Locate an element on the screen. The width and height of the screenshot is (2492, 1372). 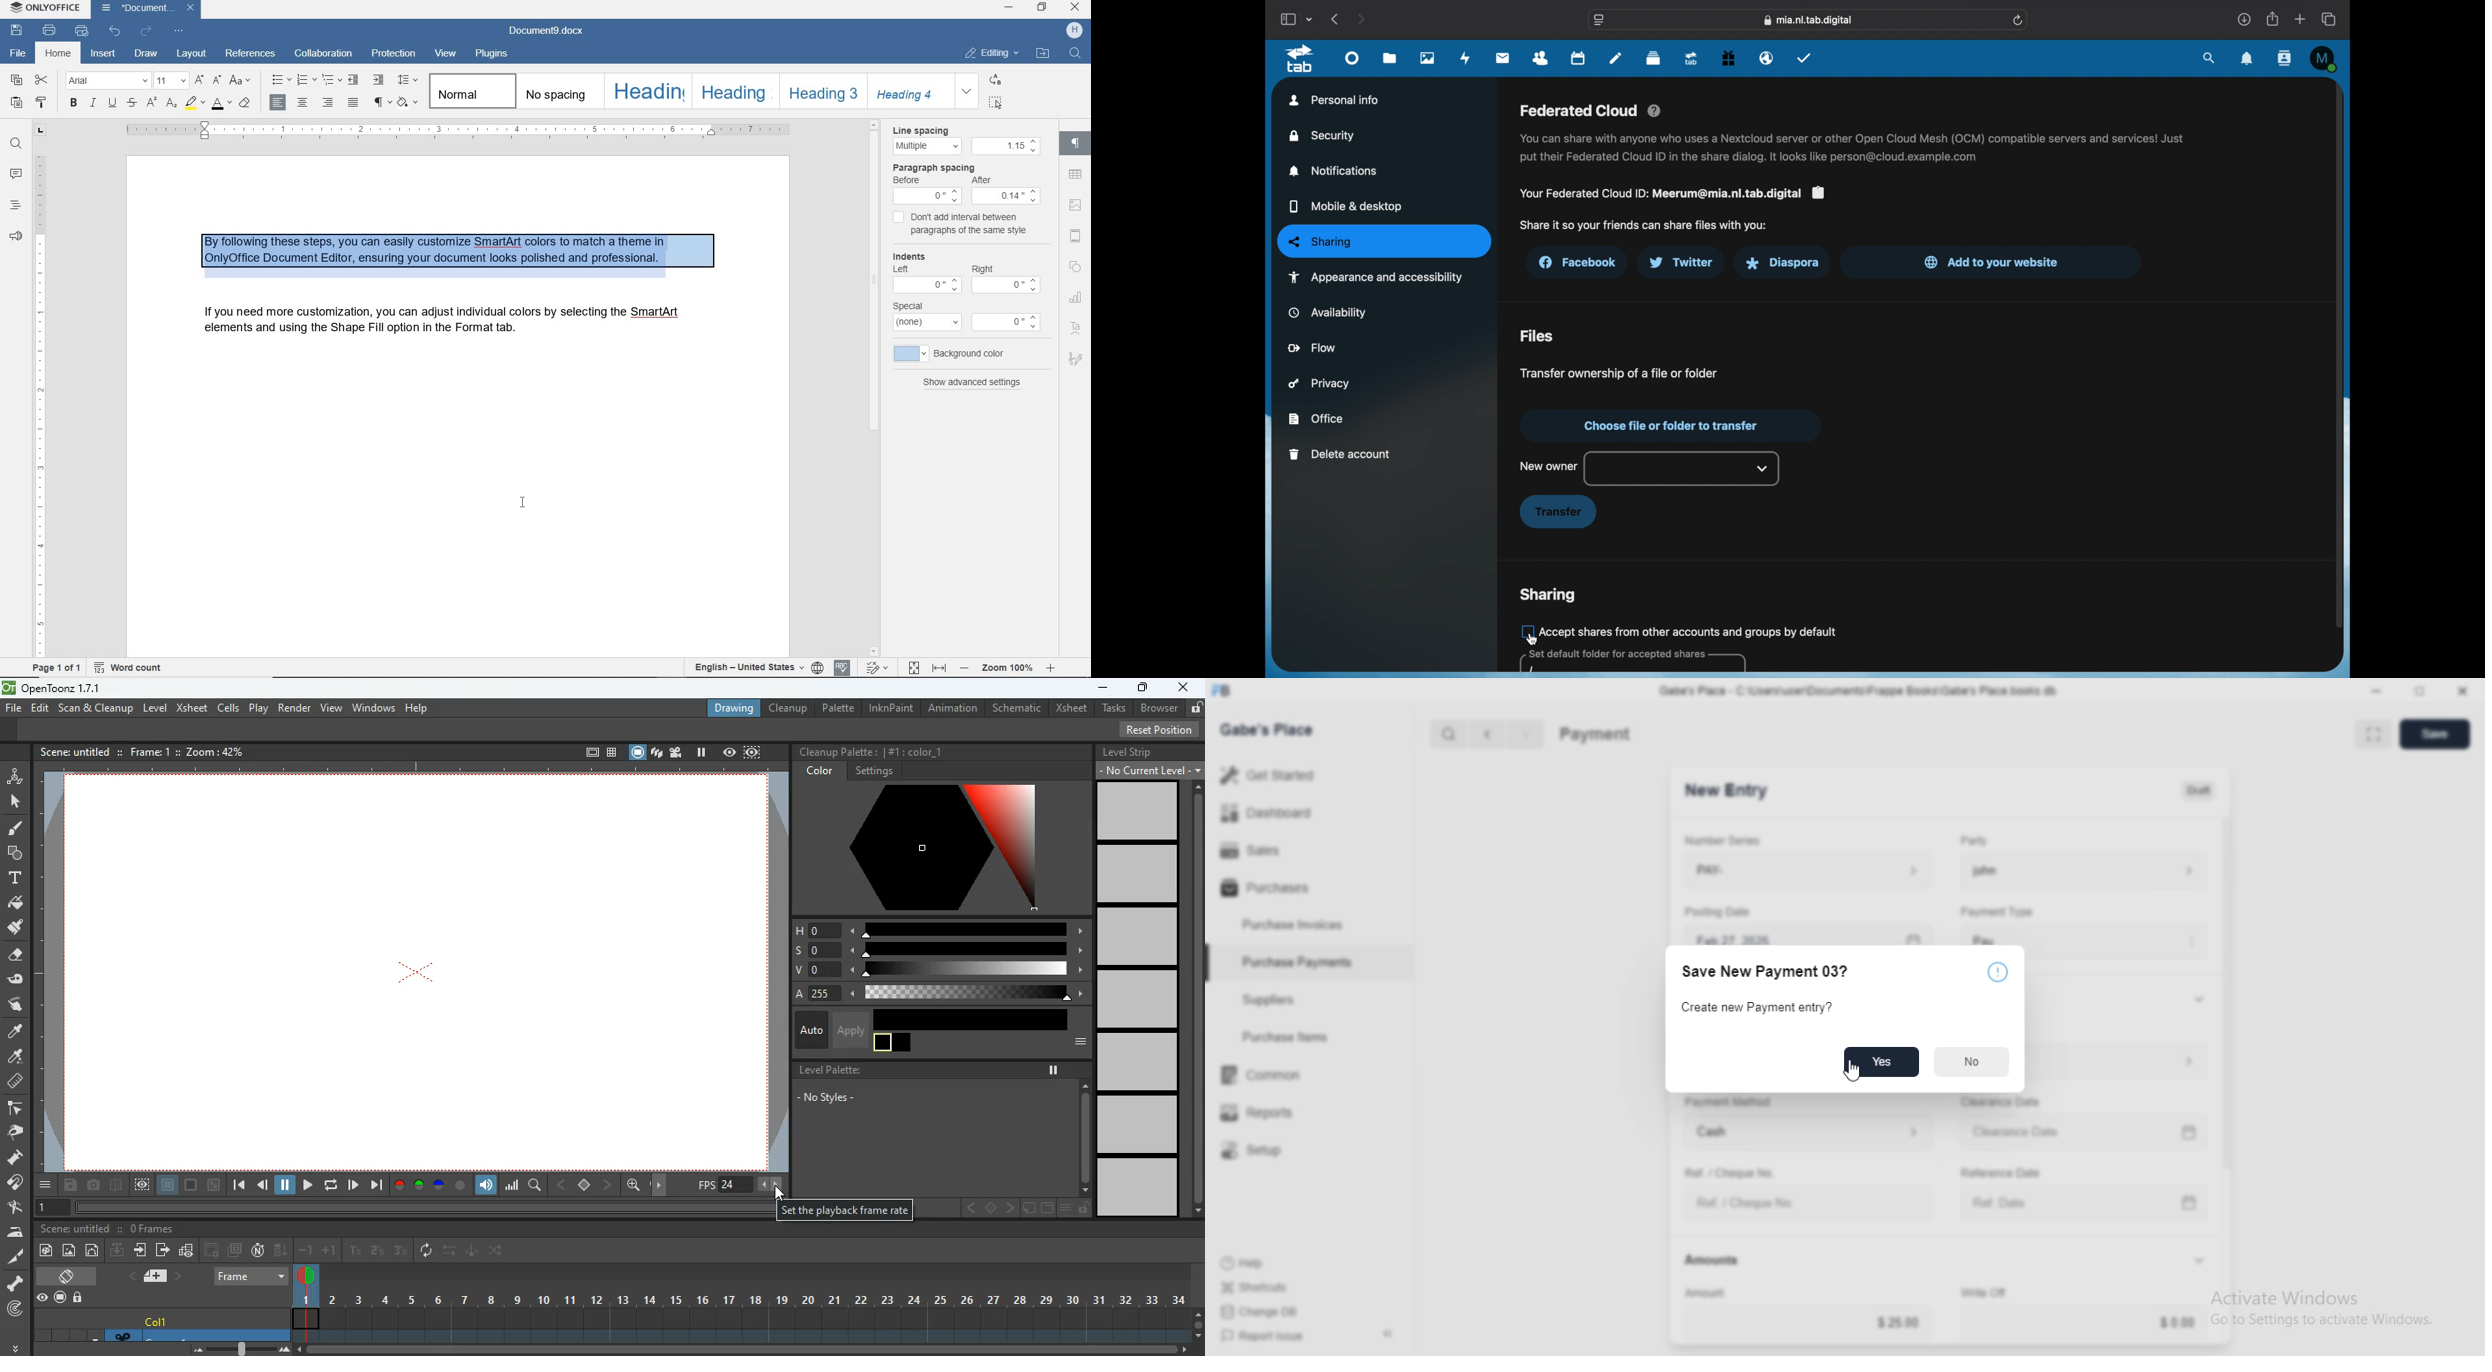
right is located at coordinates (983, 268).